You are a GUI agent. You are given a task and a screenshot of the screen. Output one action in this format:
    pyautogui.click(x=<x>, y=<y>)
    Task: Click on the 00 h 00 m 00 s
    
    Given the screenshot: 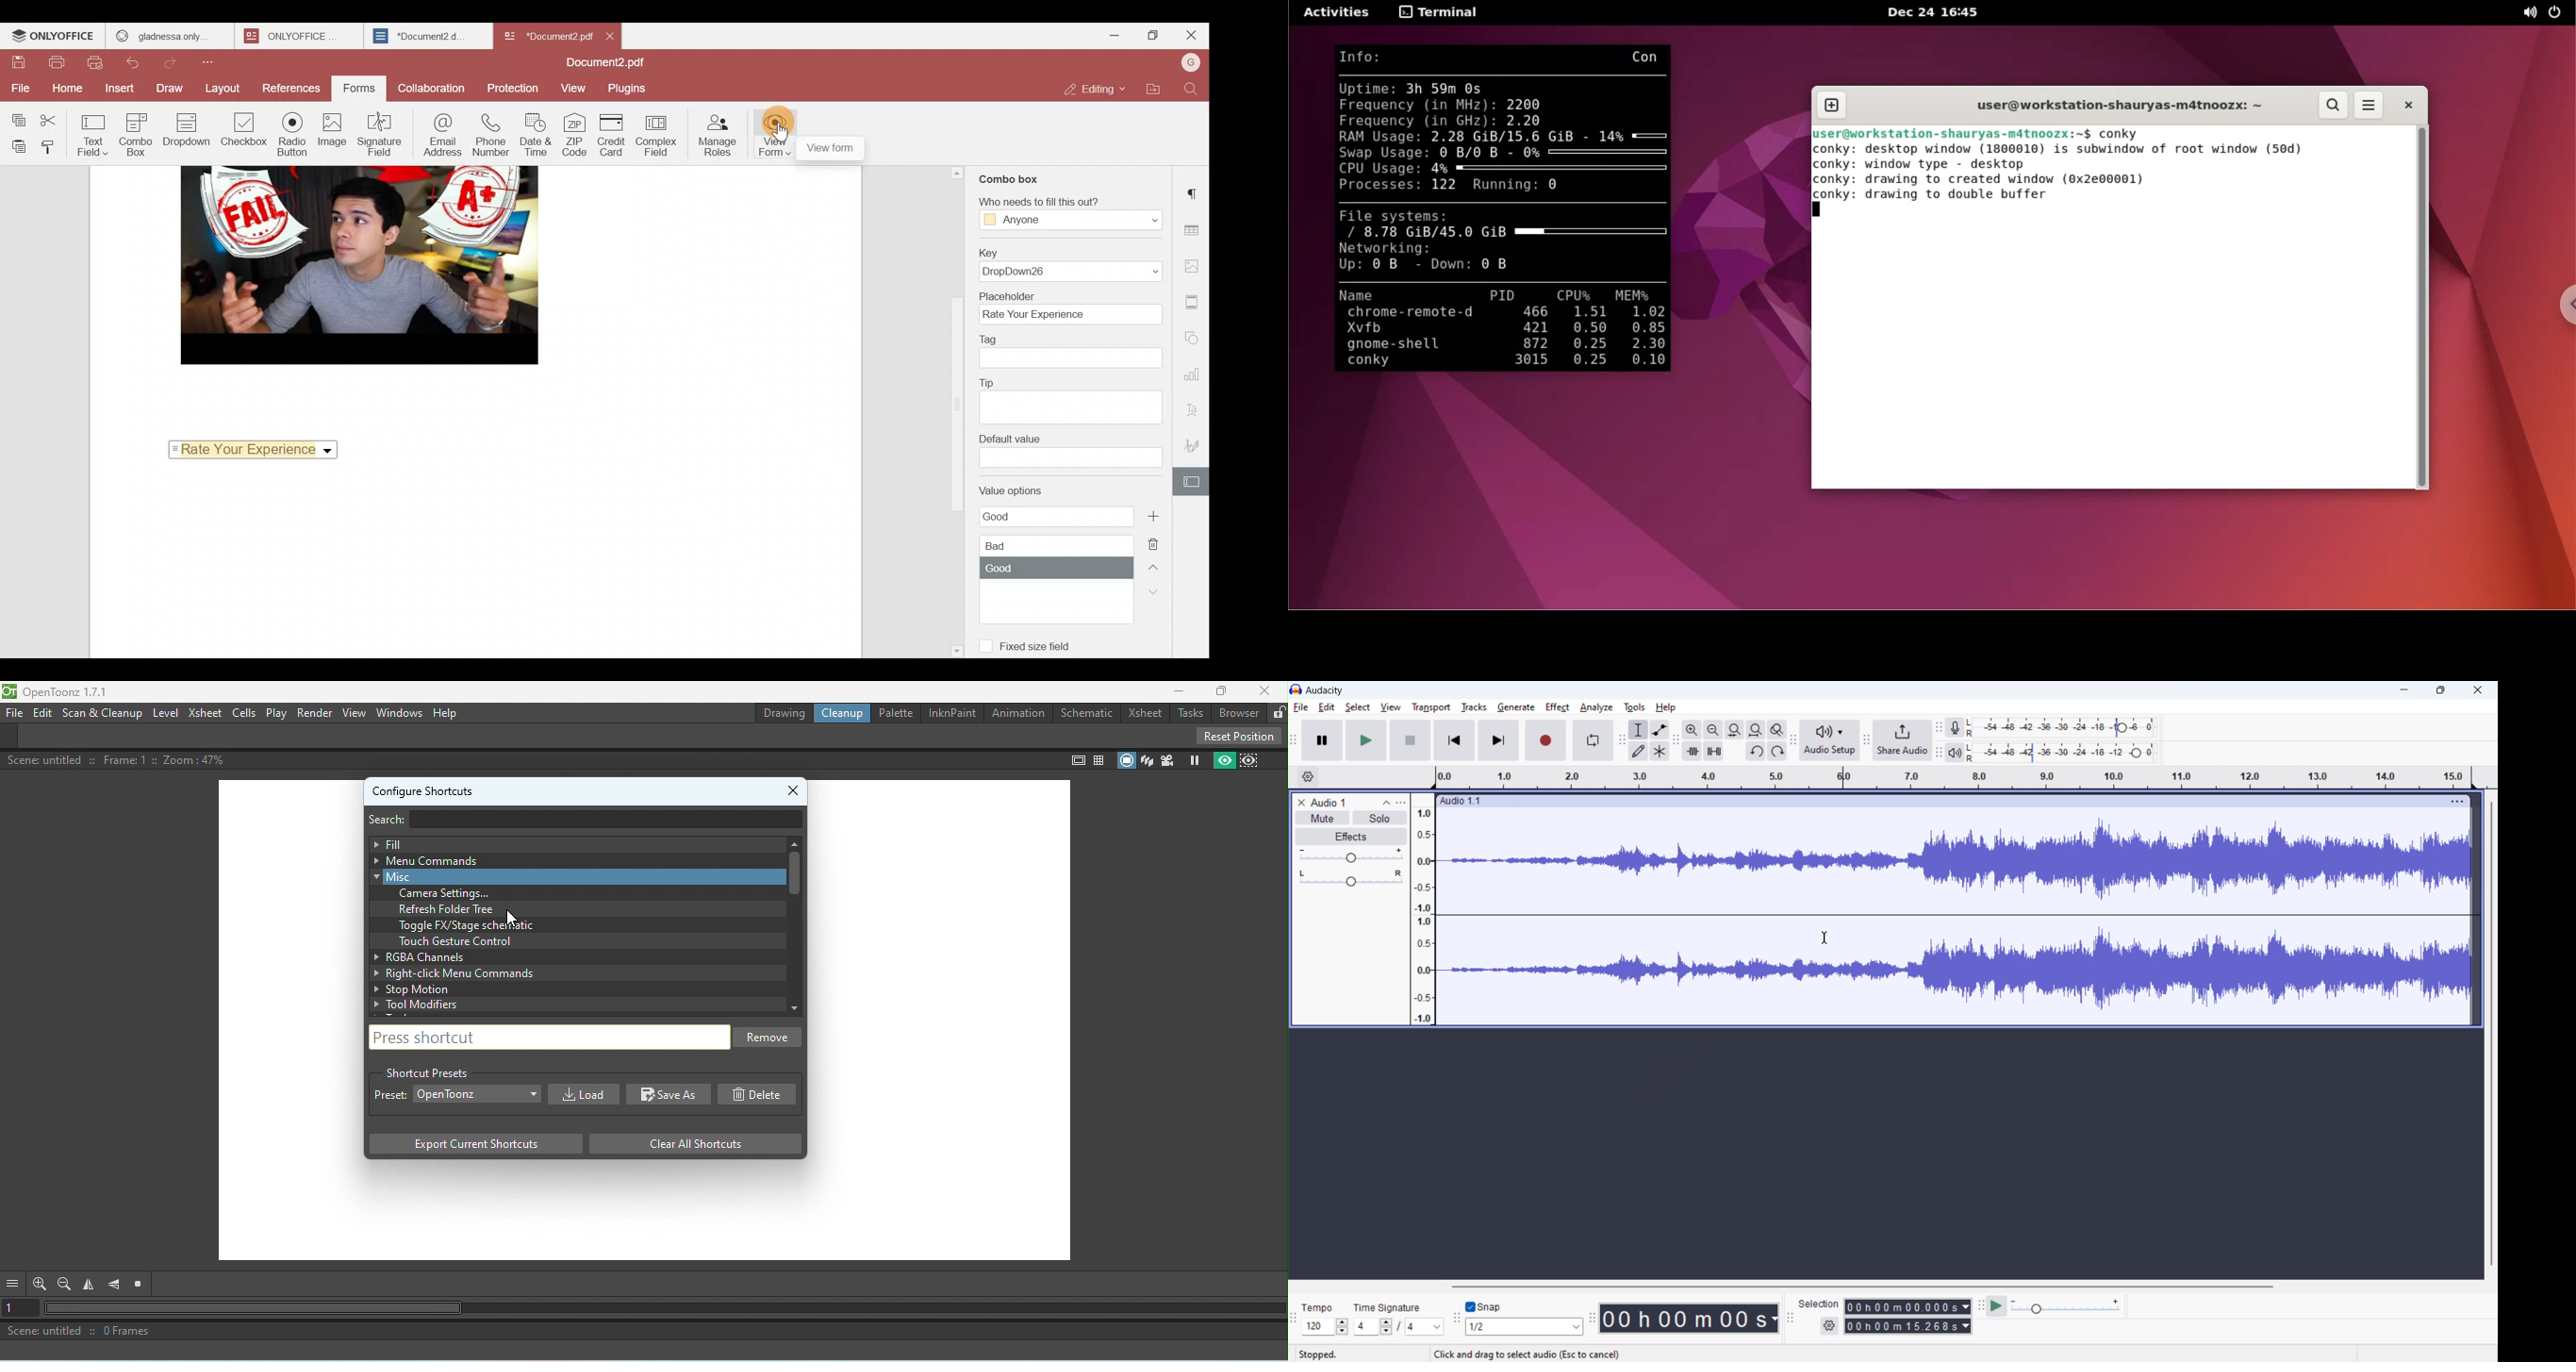 What is the action you would take?
    pyautogui.click(x=1689, y=1315)
    